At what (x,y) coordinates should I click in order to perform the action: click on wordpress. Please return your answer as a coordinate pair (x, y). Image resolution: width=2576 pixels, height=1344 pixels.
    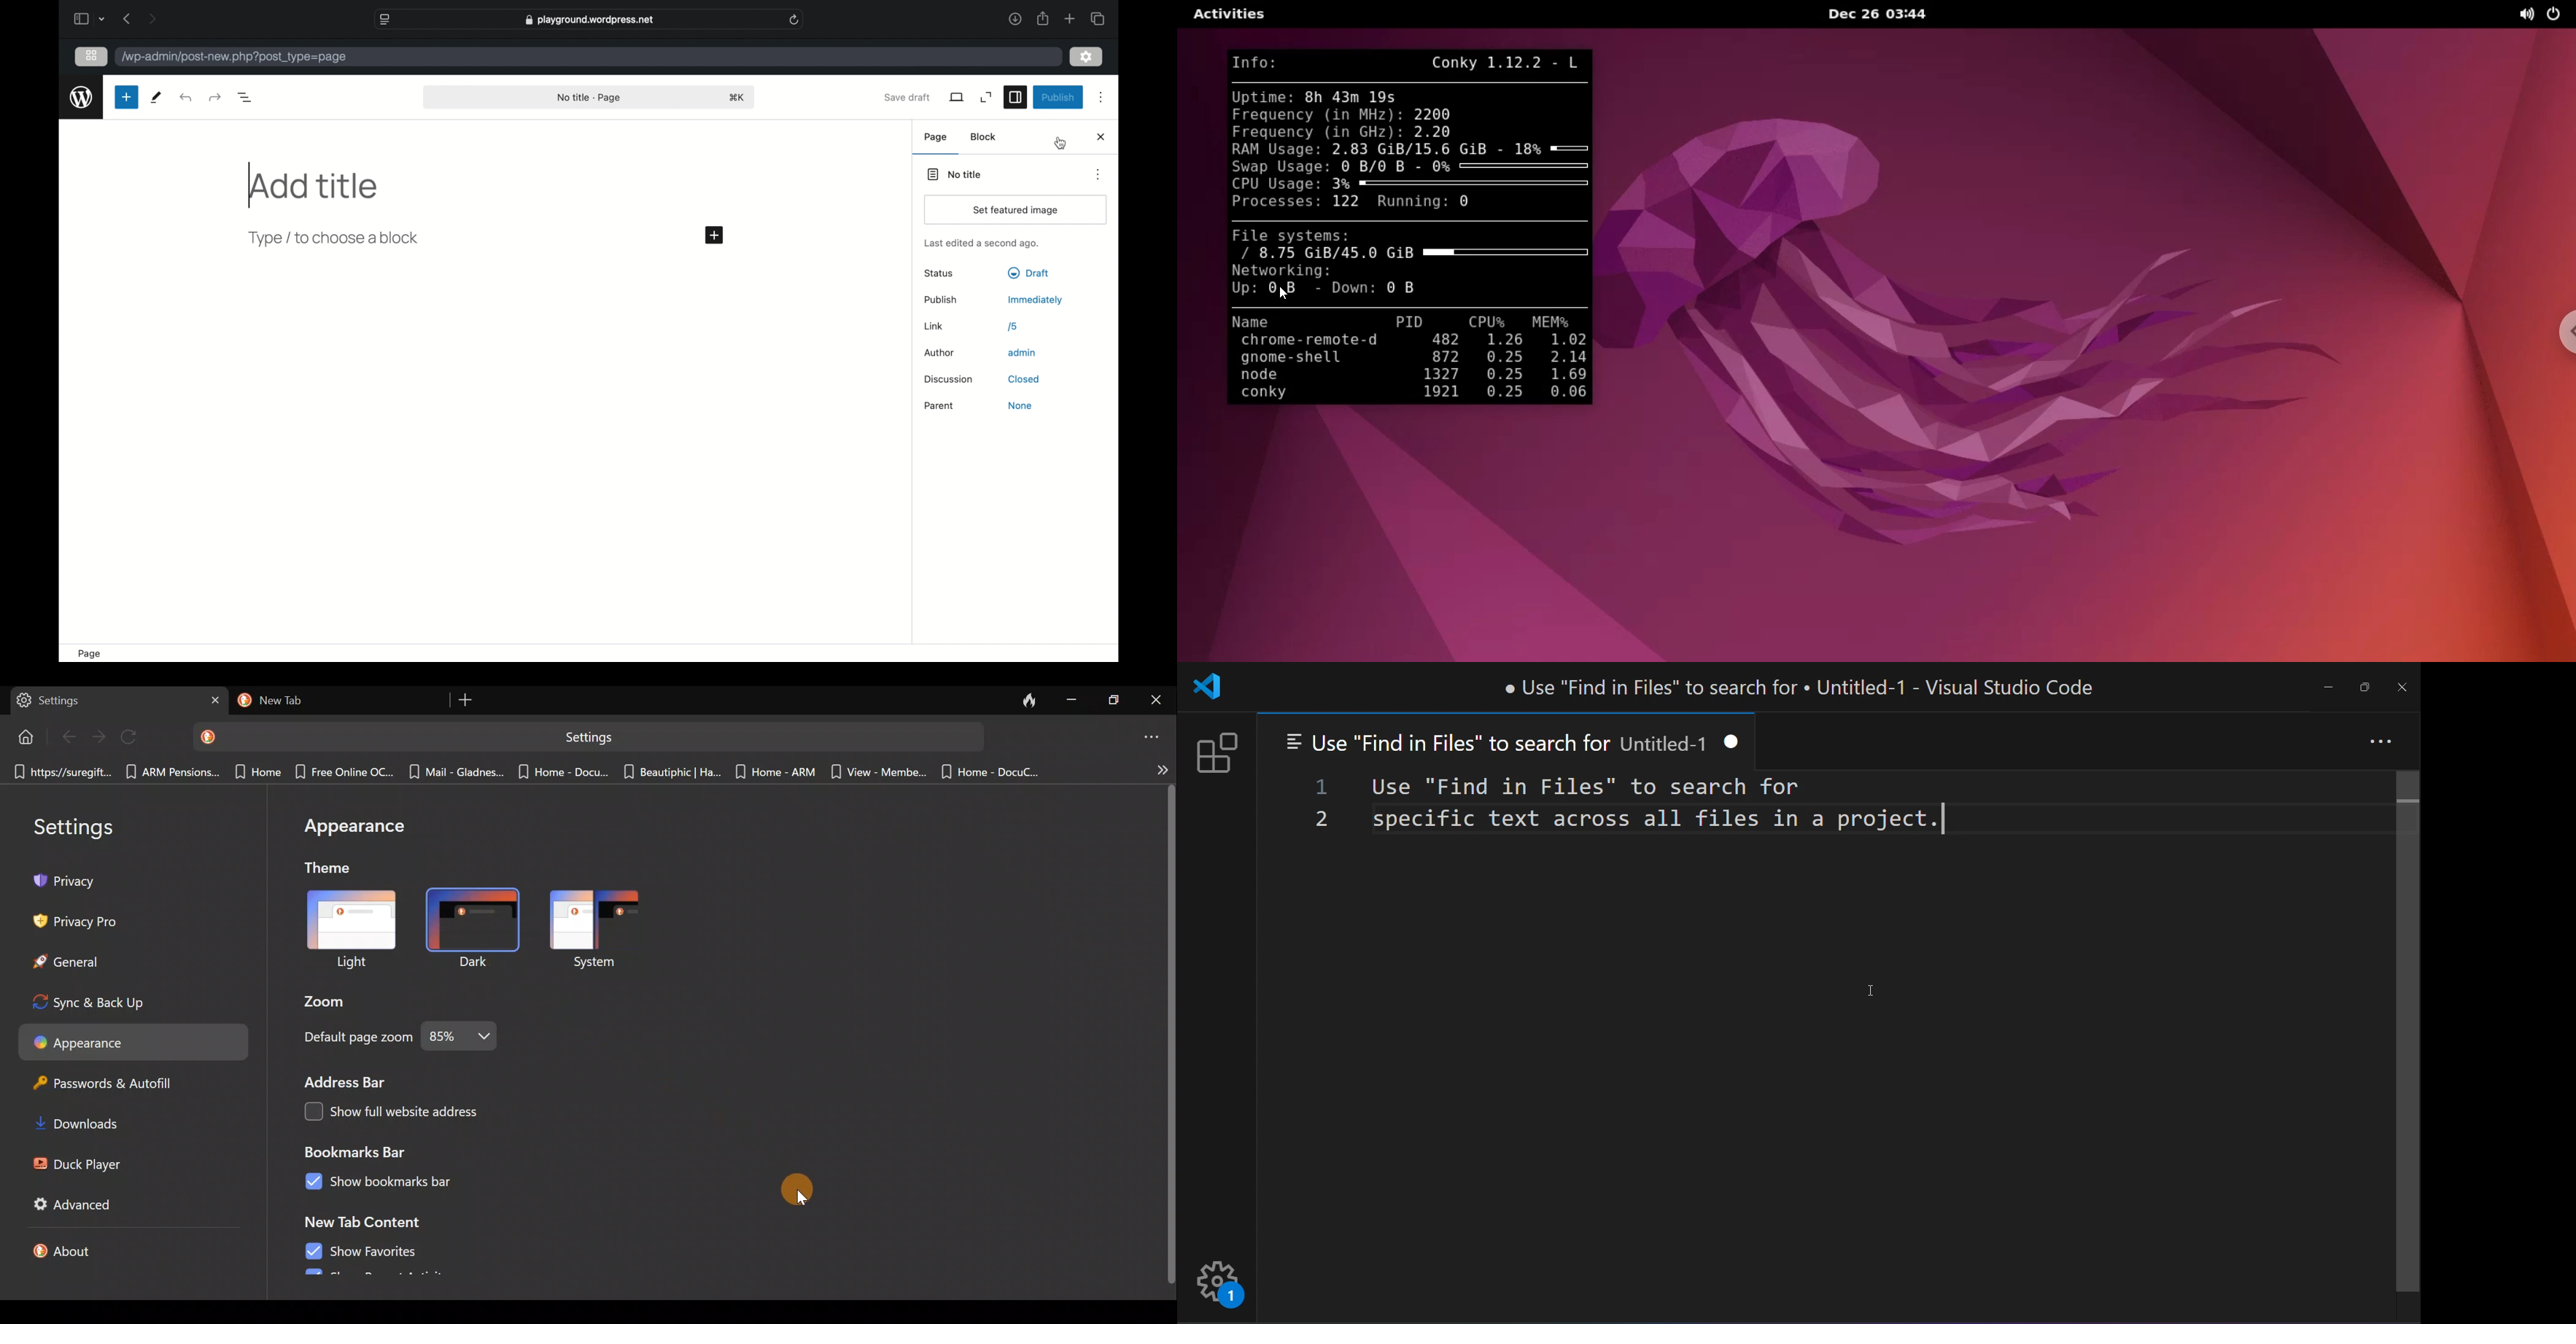
    Looking at the image, I should click on (82, 97).